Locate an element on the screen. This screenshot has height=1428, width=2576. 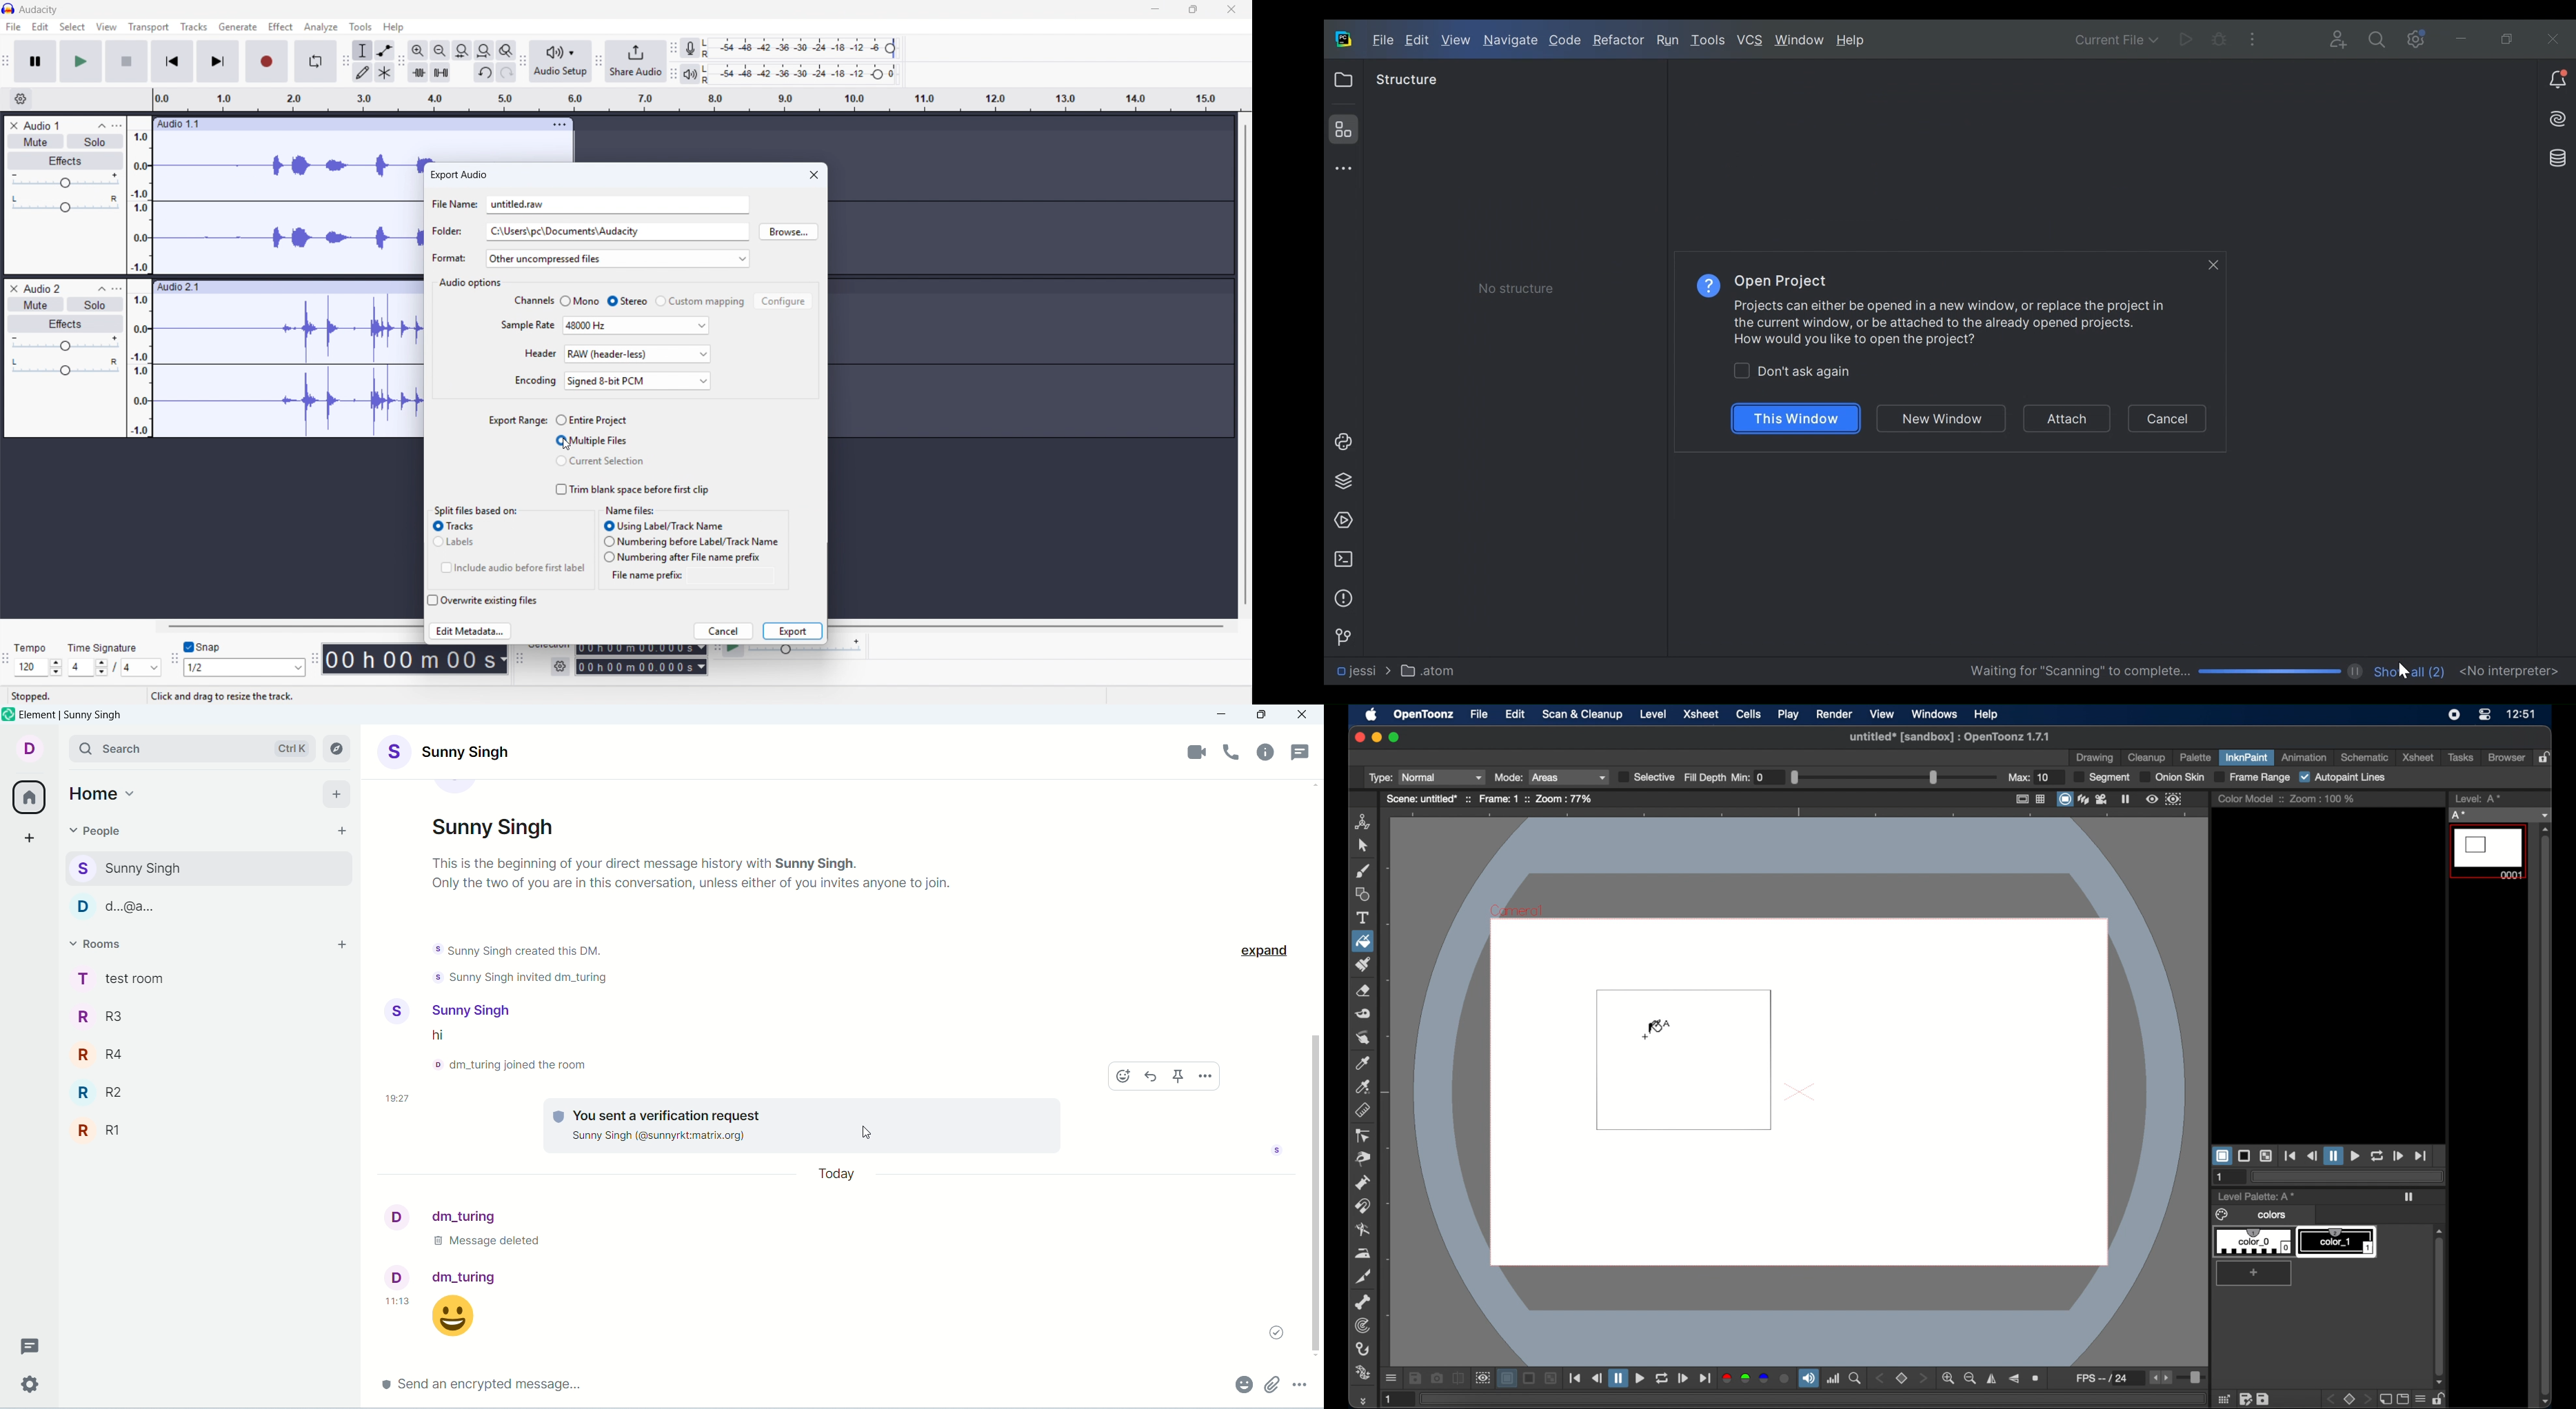
audio options is located at coordinates (471, 283).